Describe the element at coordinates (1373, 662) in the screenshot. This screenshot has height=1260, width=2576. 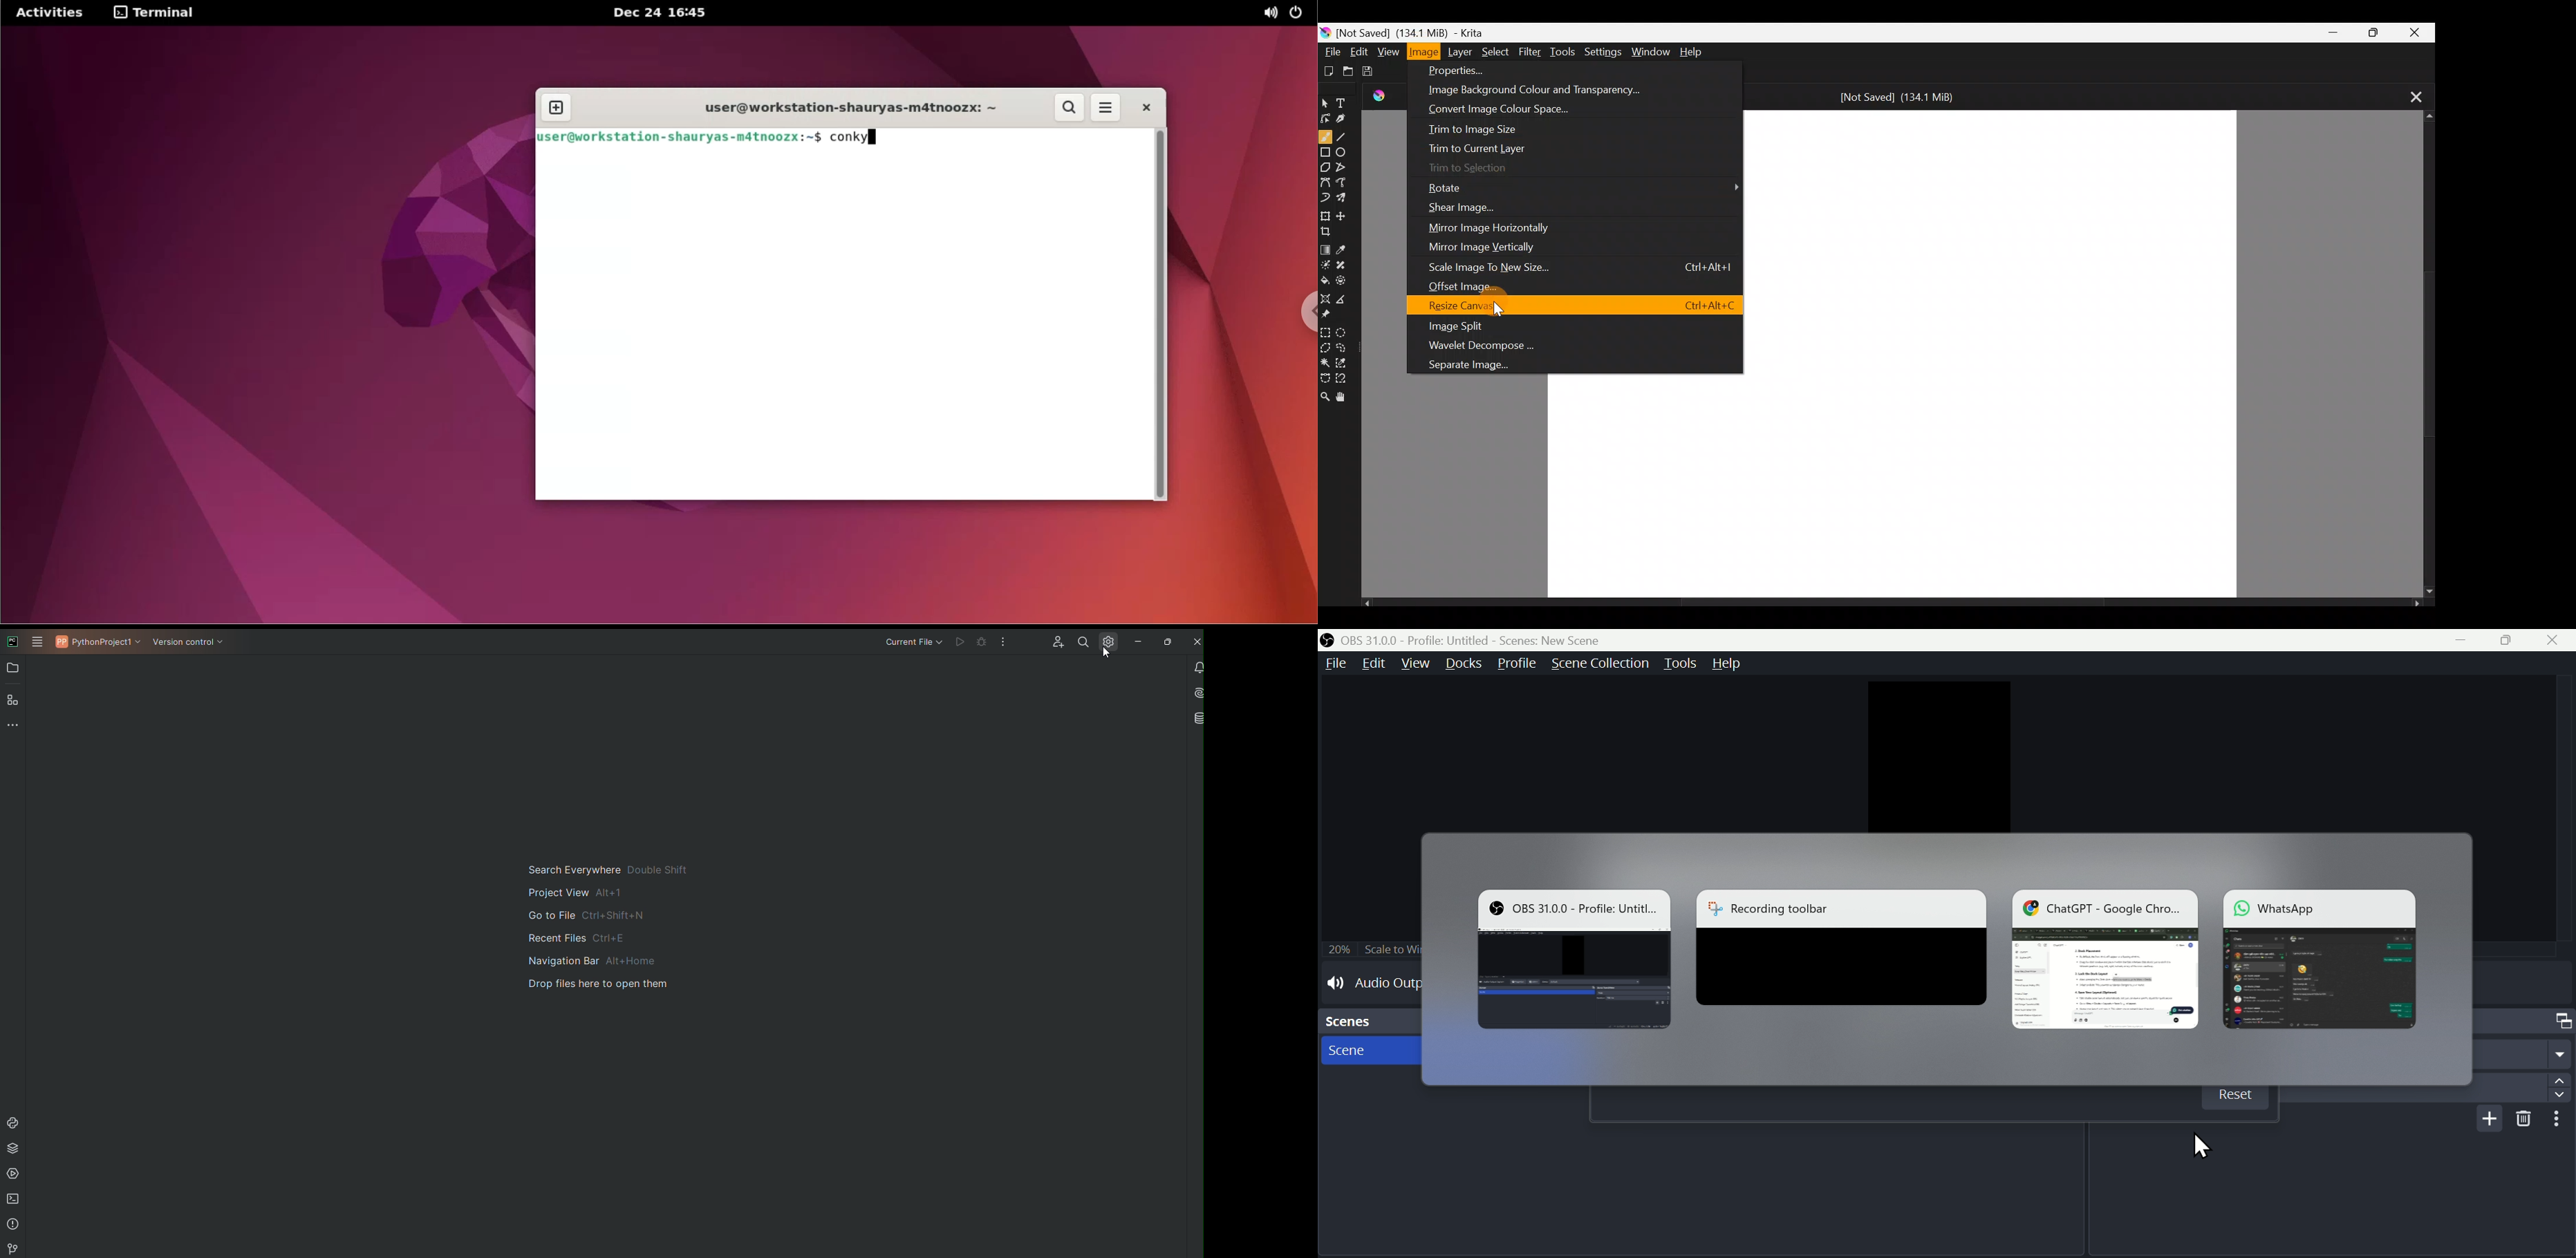
I see `edit` at that location.